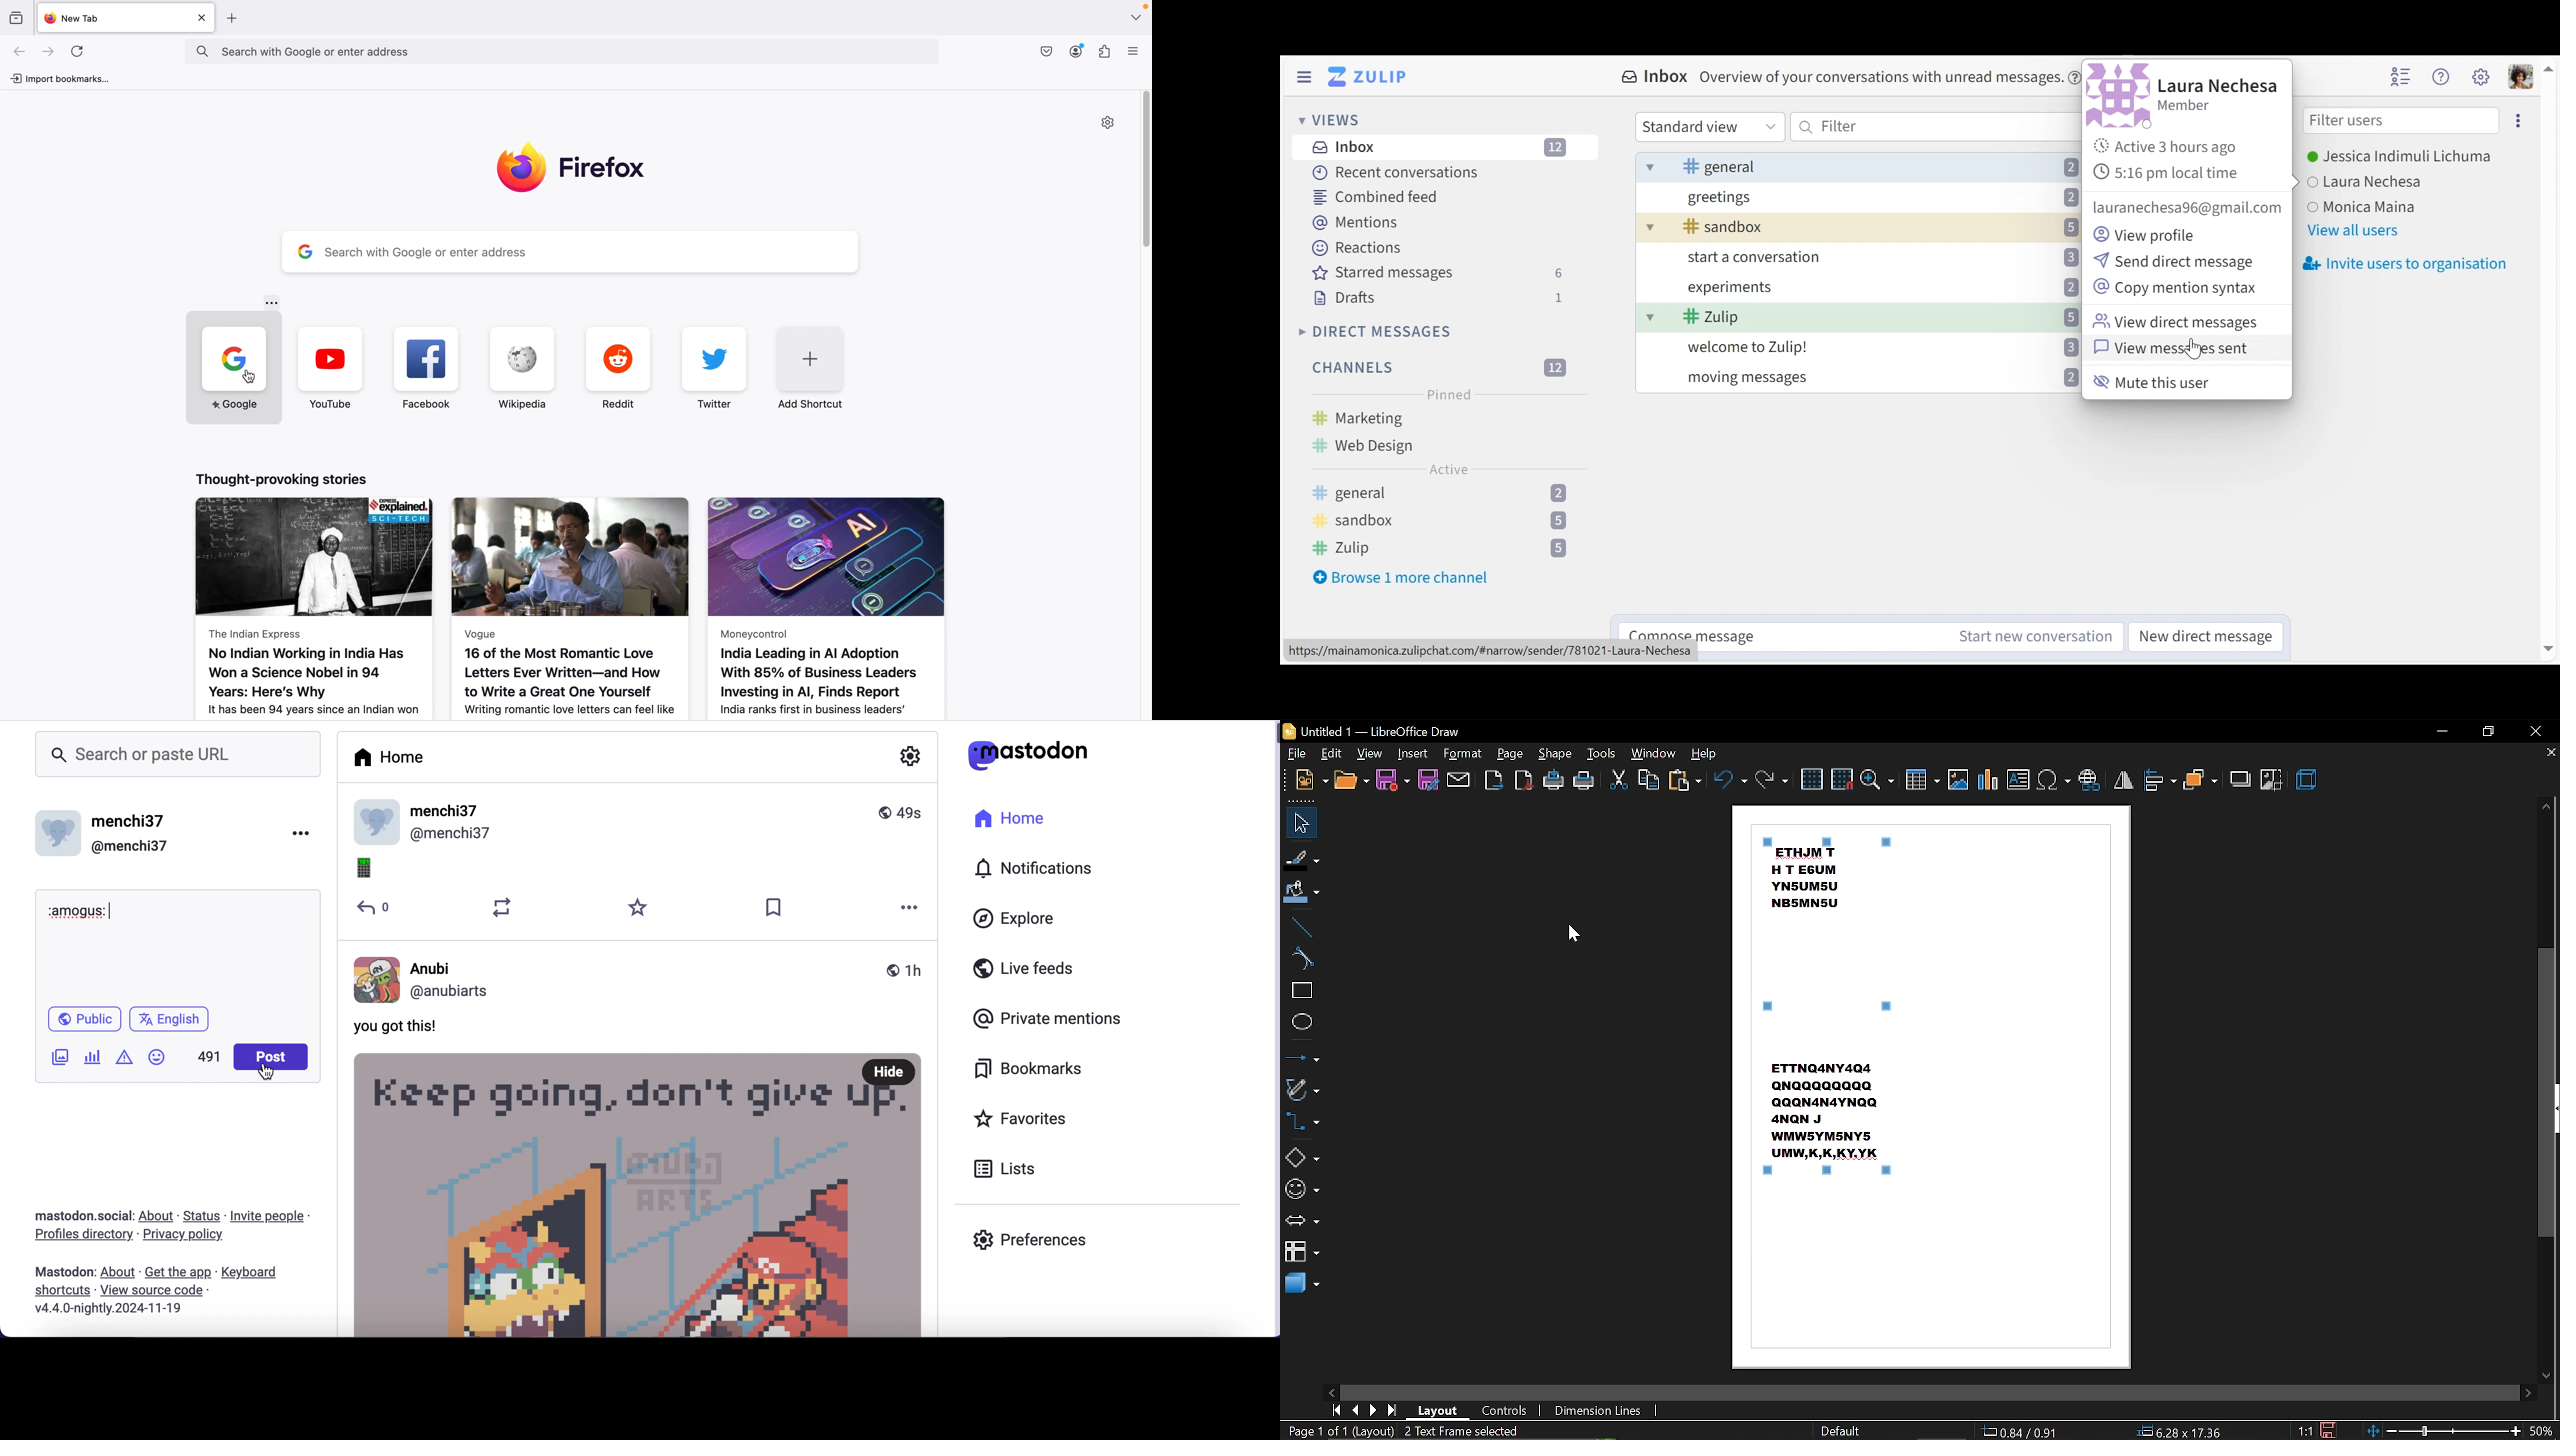  Describe the element at coordinates (1302, 1189) in the screenshot. I see `symbol shapes` at that location.